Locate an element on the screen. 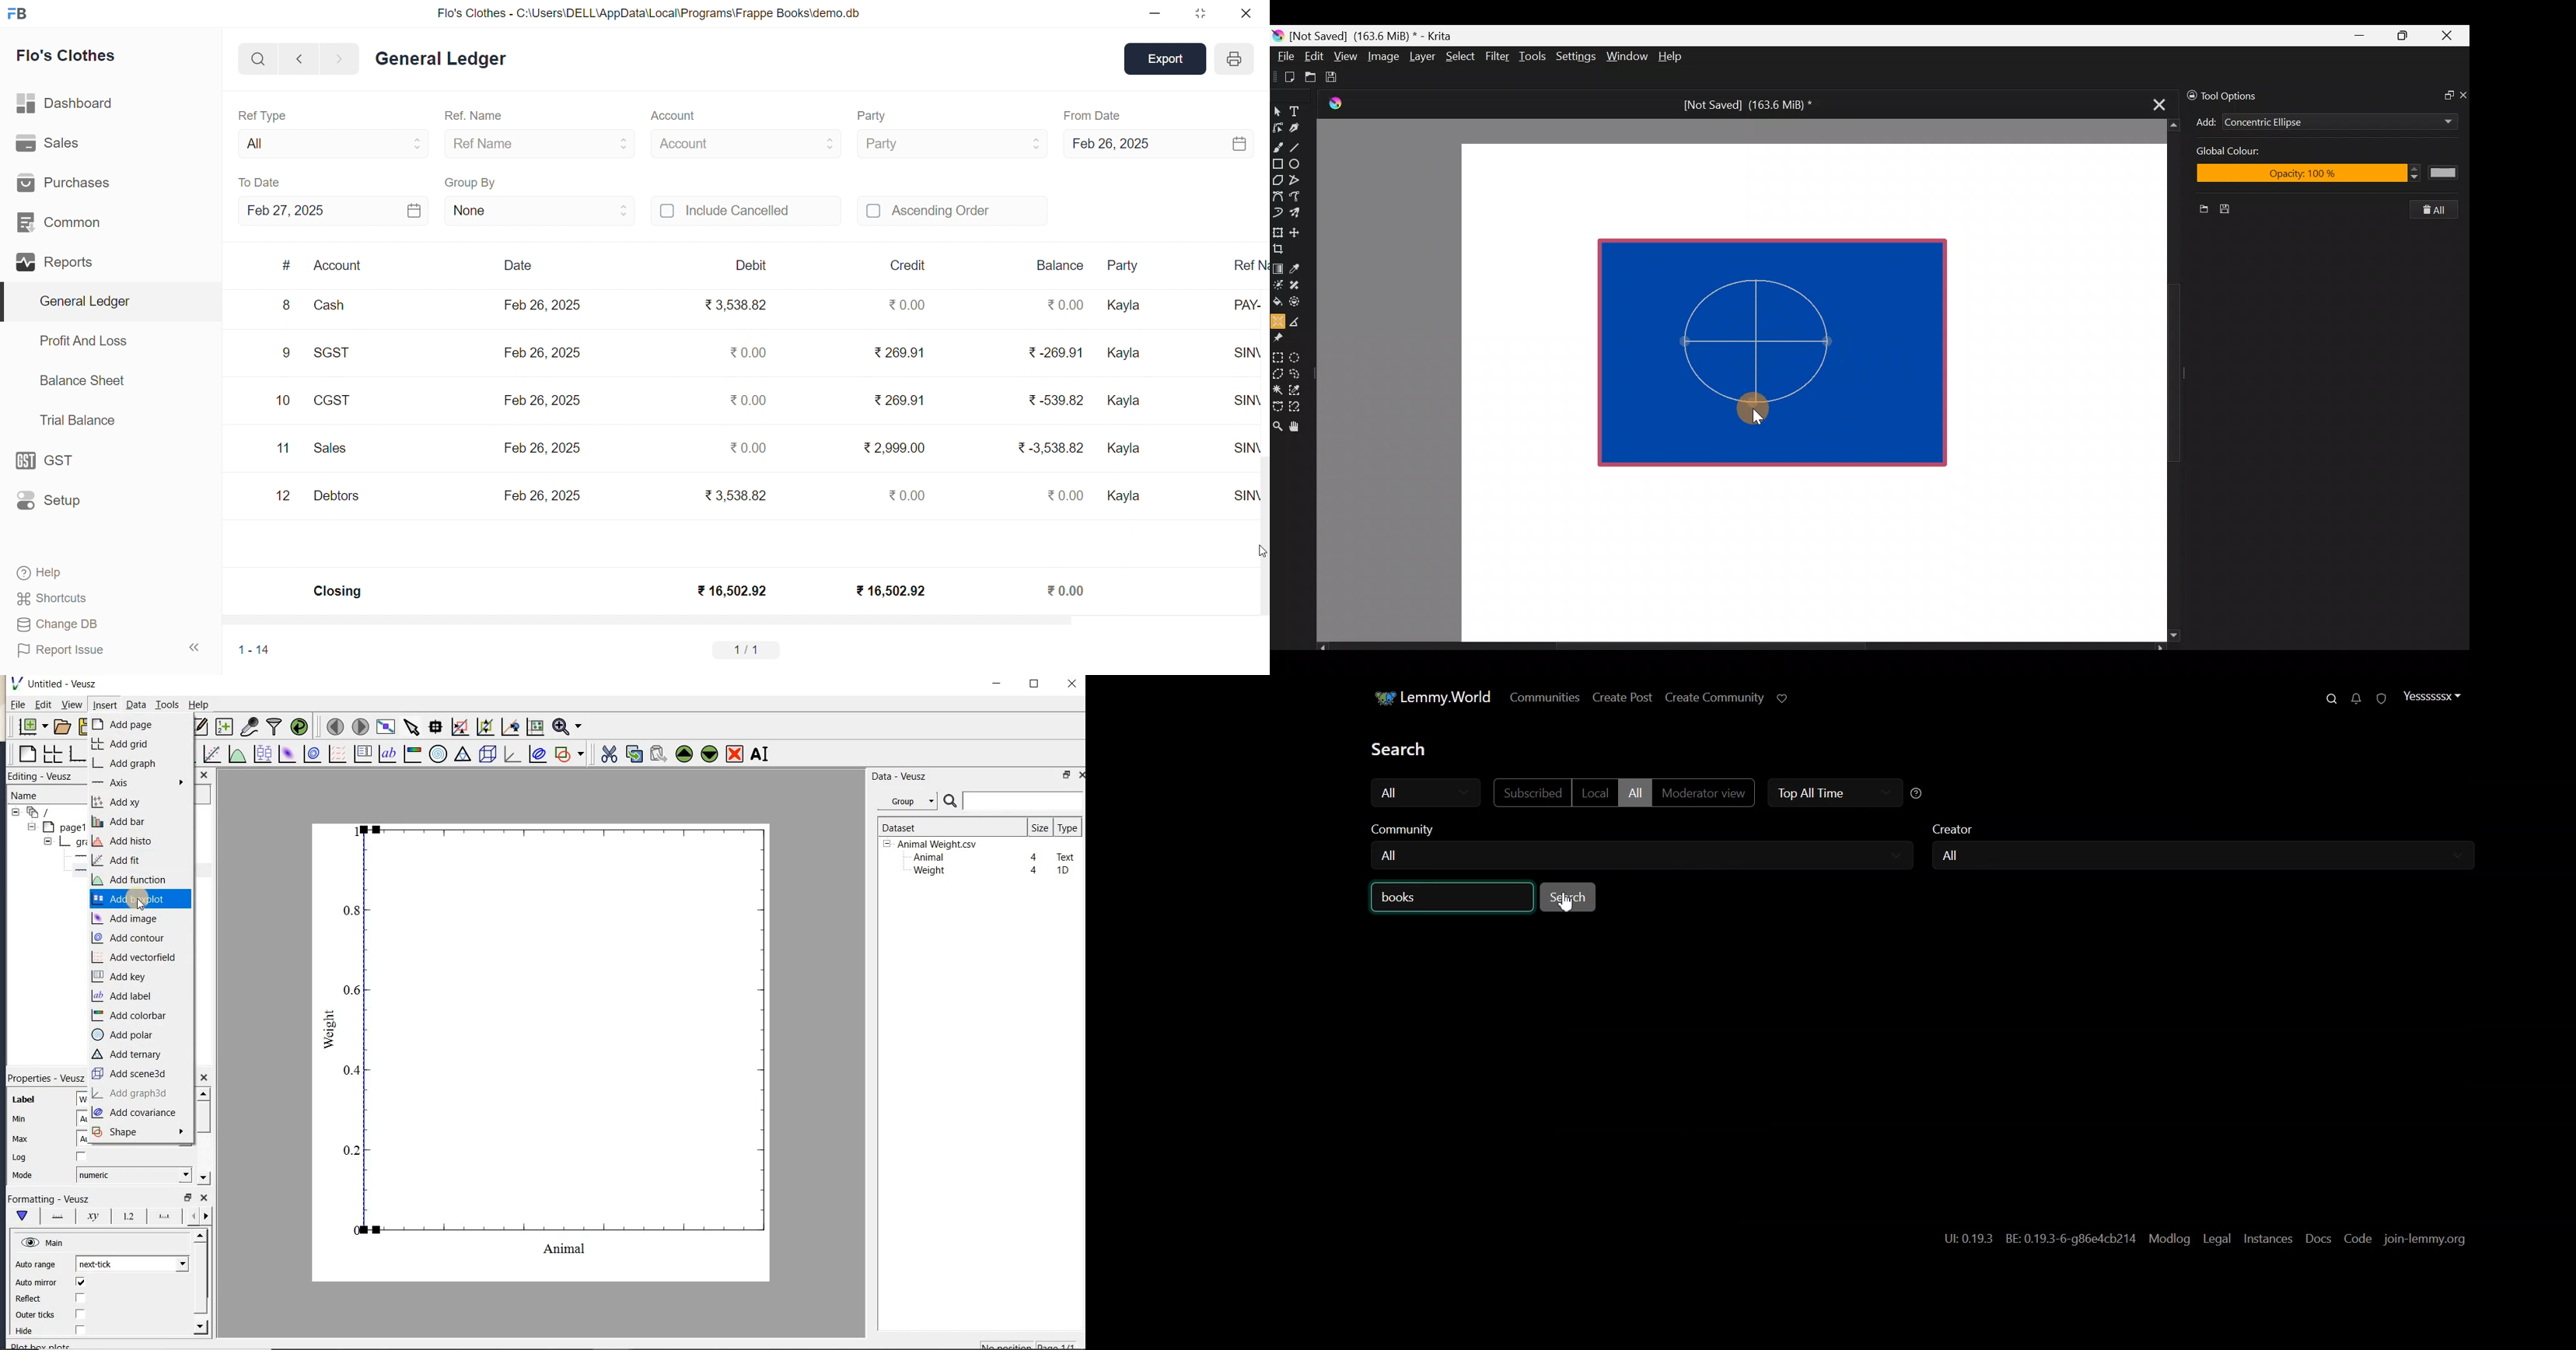  Sales is located at coordinates (48, 141).